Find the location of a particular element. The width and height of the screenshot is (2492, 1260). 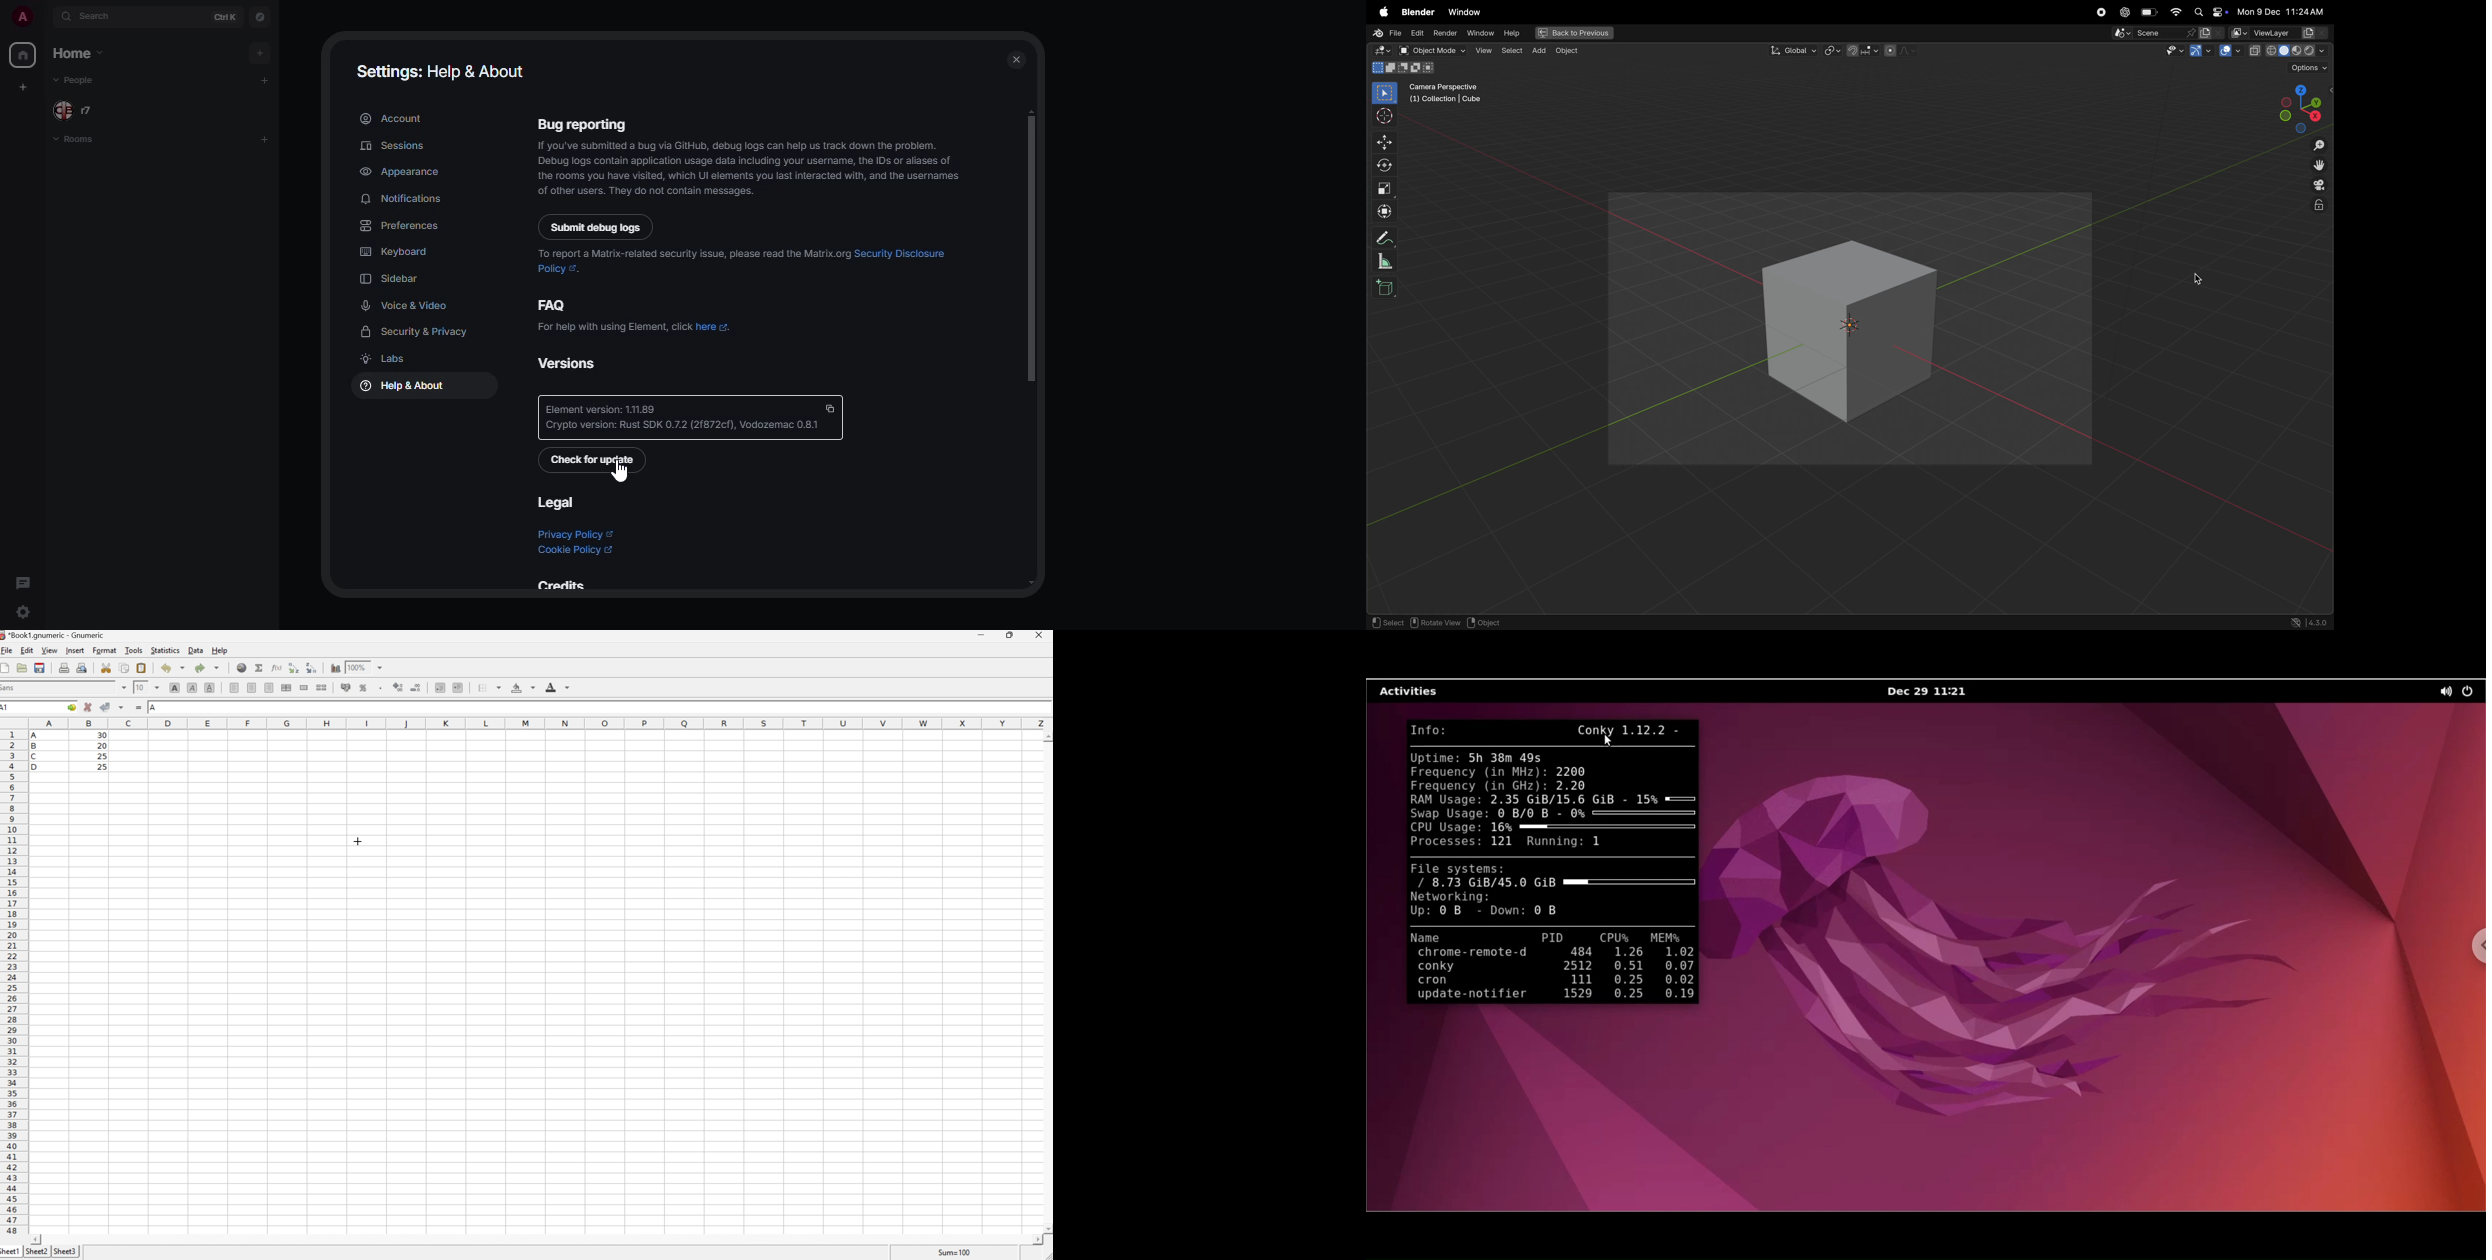

Sheet3 is located at coordinates (66, 1250).